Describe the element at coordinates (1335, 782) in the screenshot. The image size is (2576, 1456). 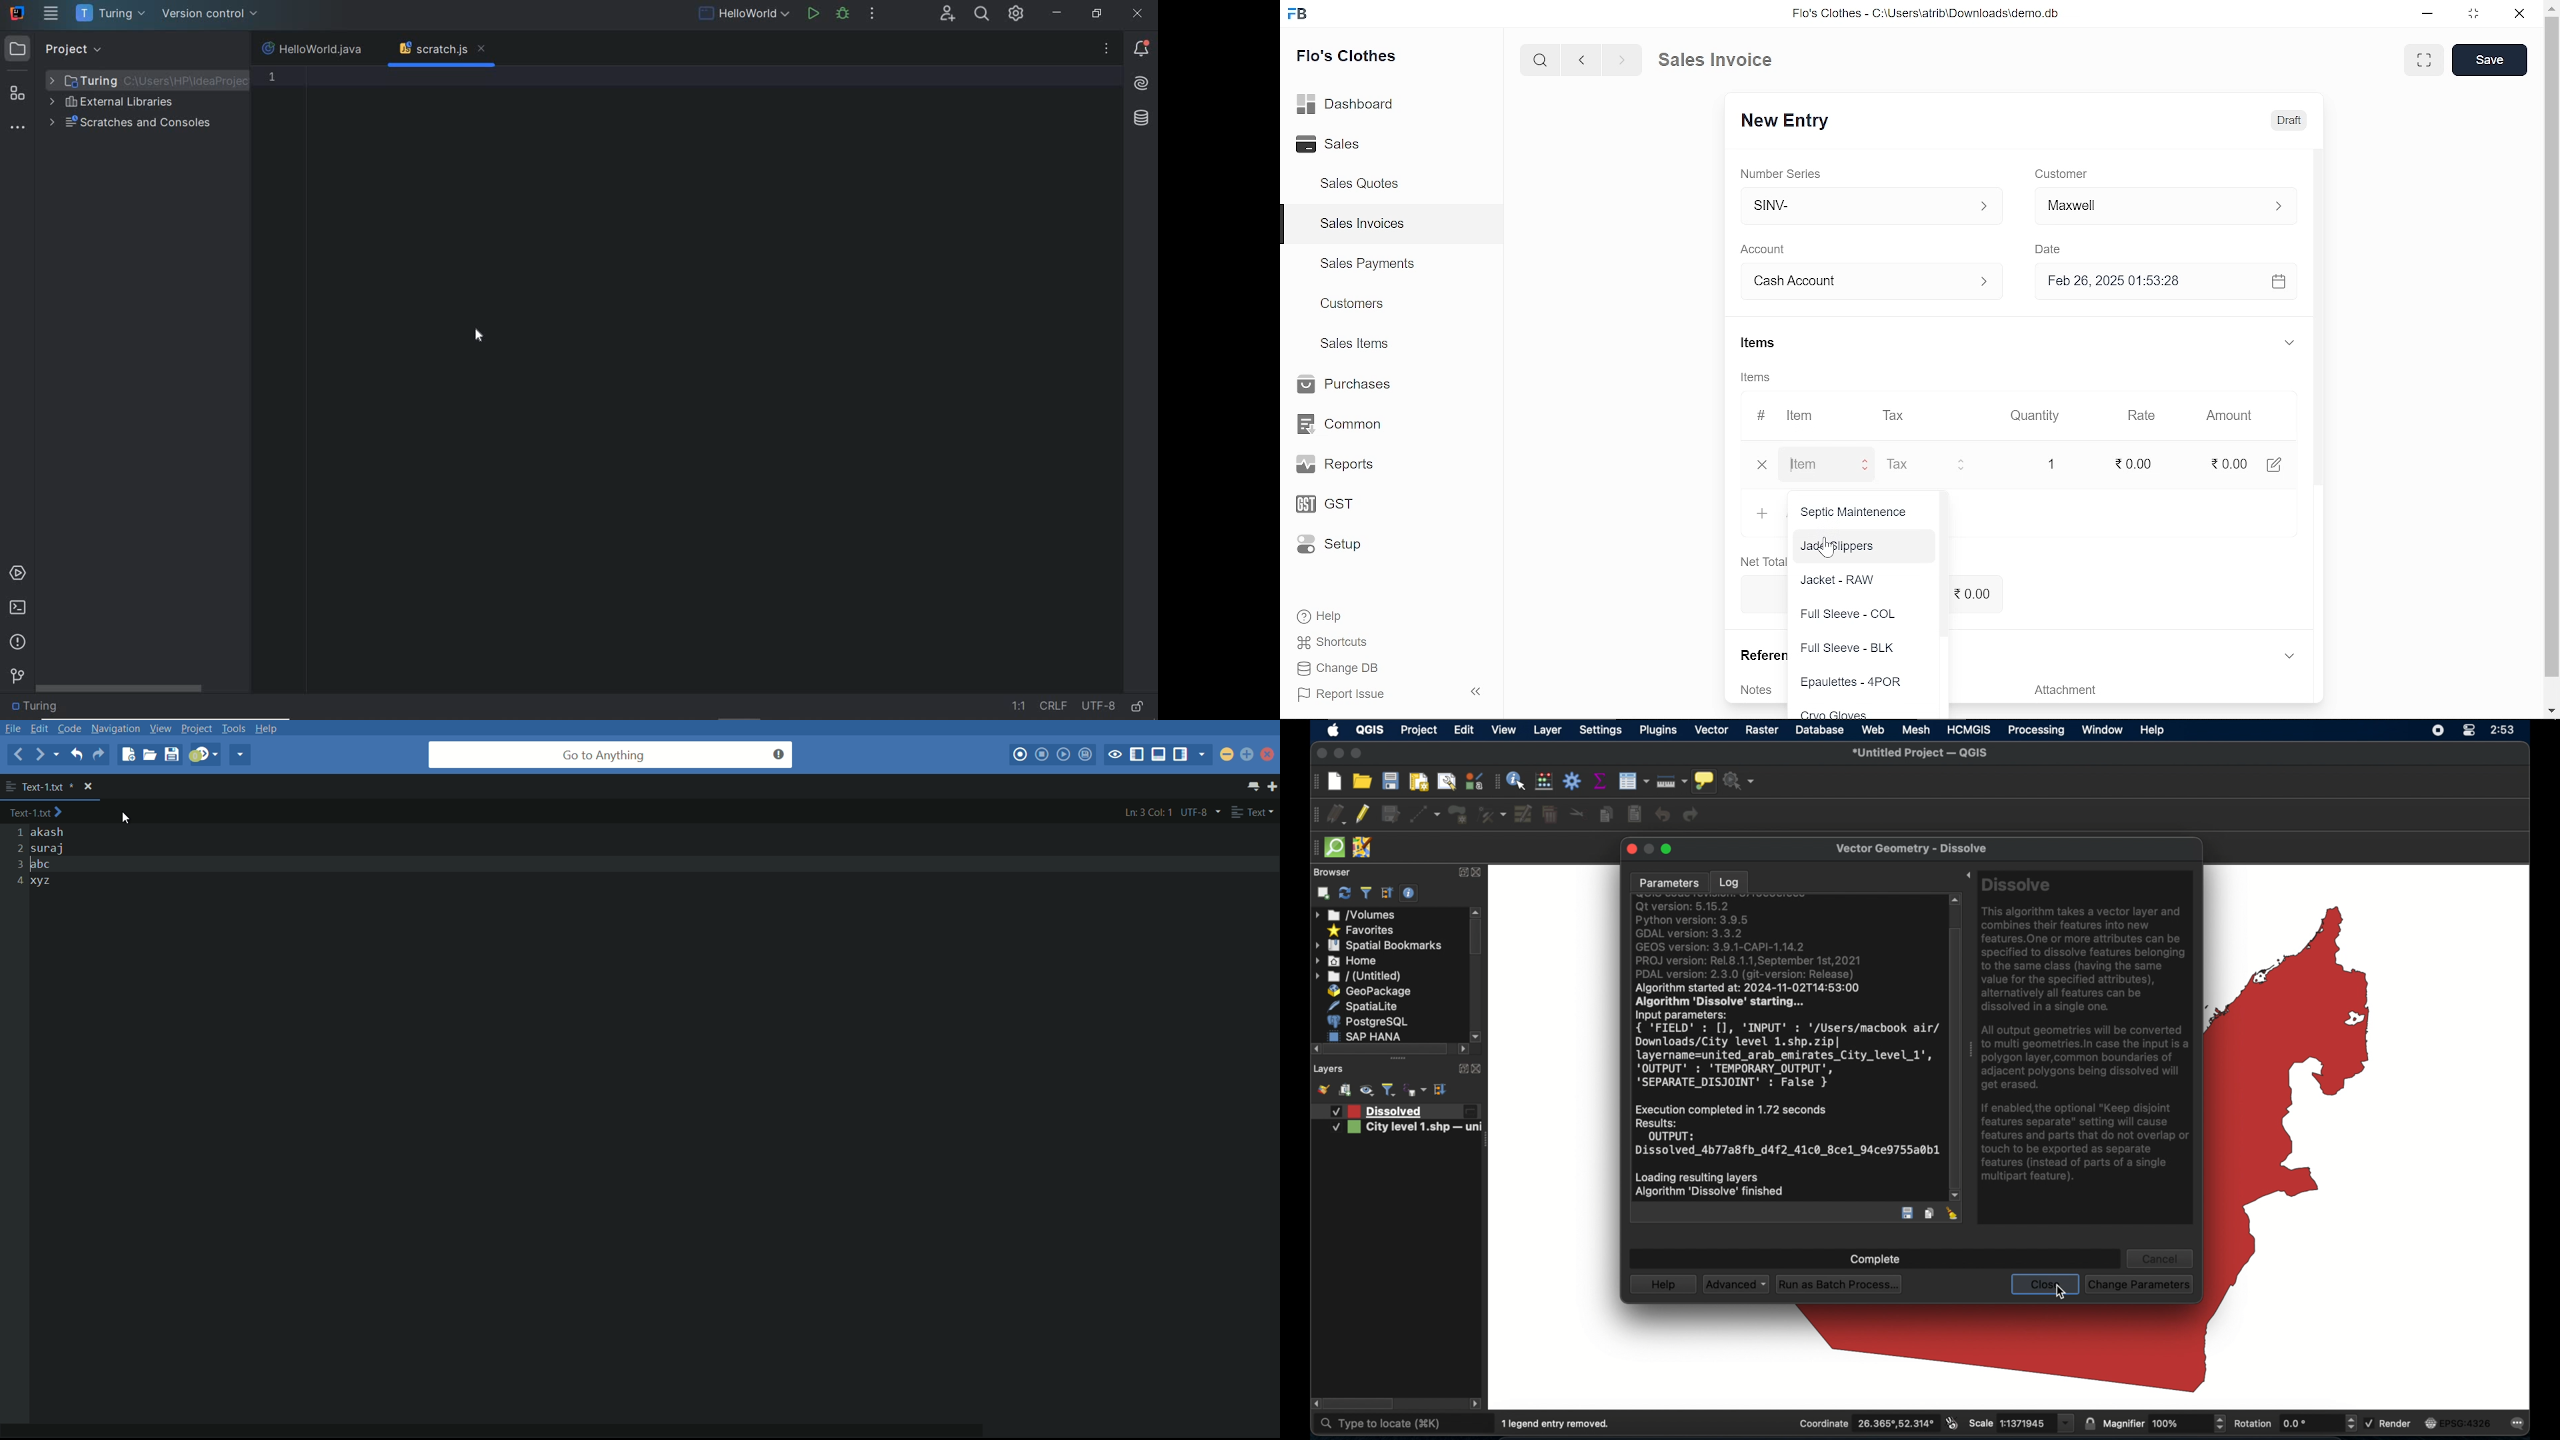
I see `new project` at that location.